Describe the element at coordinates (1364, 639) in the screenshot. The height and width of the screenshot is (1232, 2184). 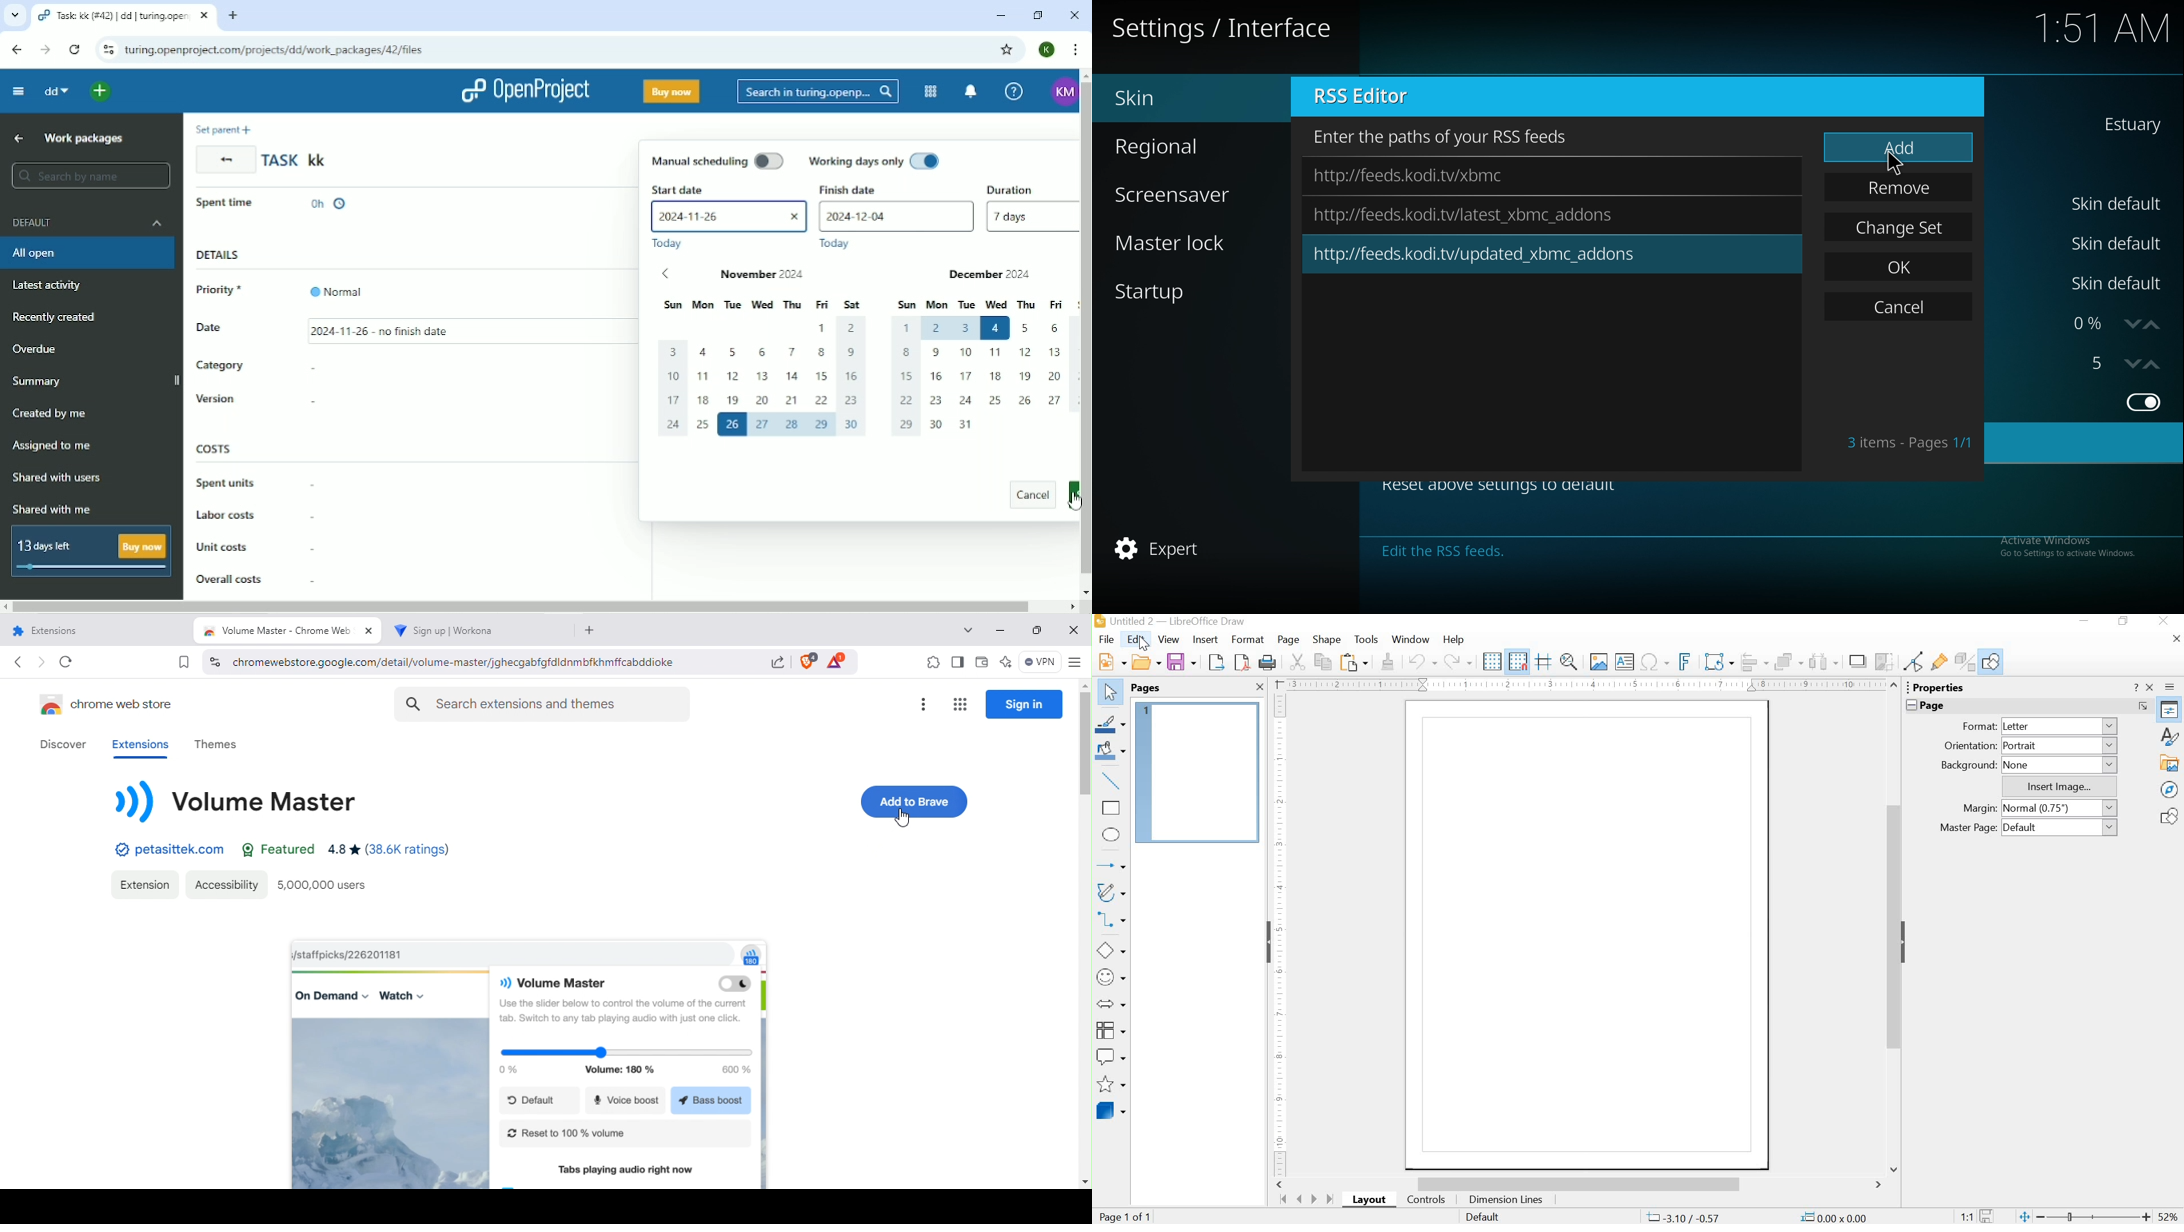
I see `Tools` at that location.